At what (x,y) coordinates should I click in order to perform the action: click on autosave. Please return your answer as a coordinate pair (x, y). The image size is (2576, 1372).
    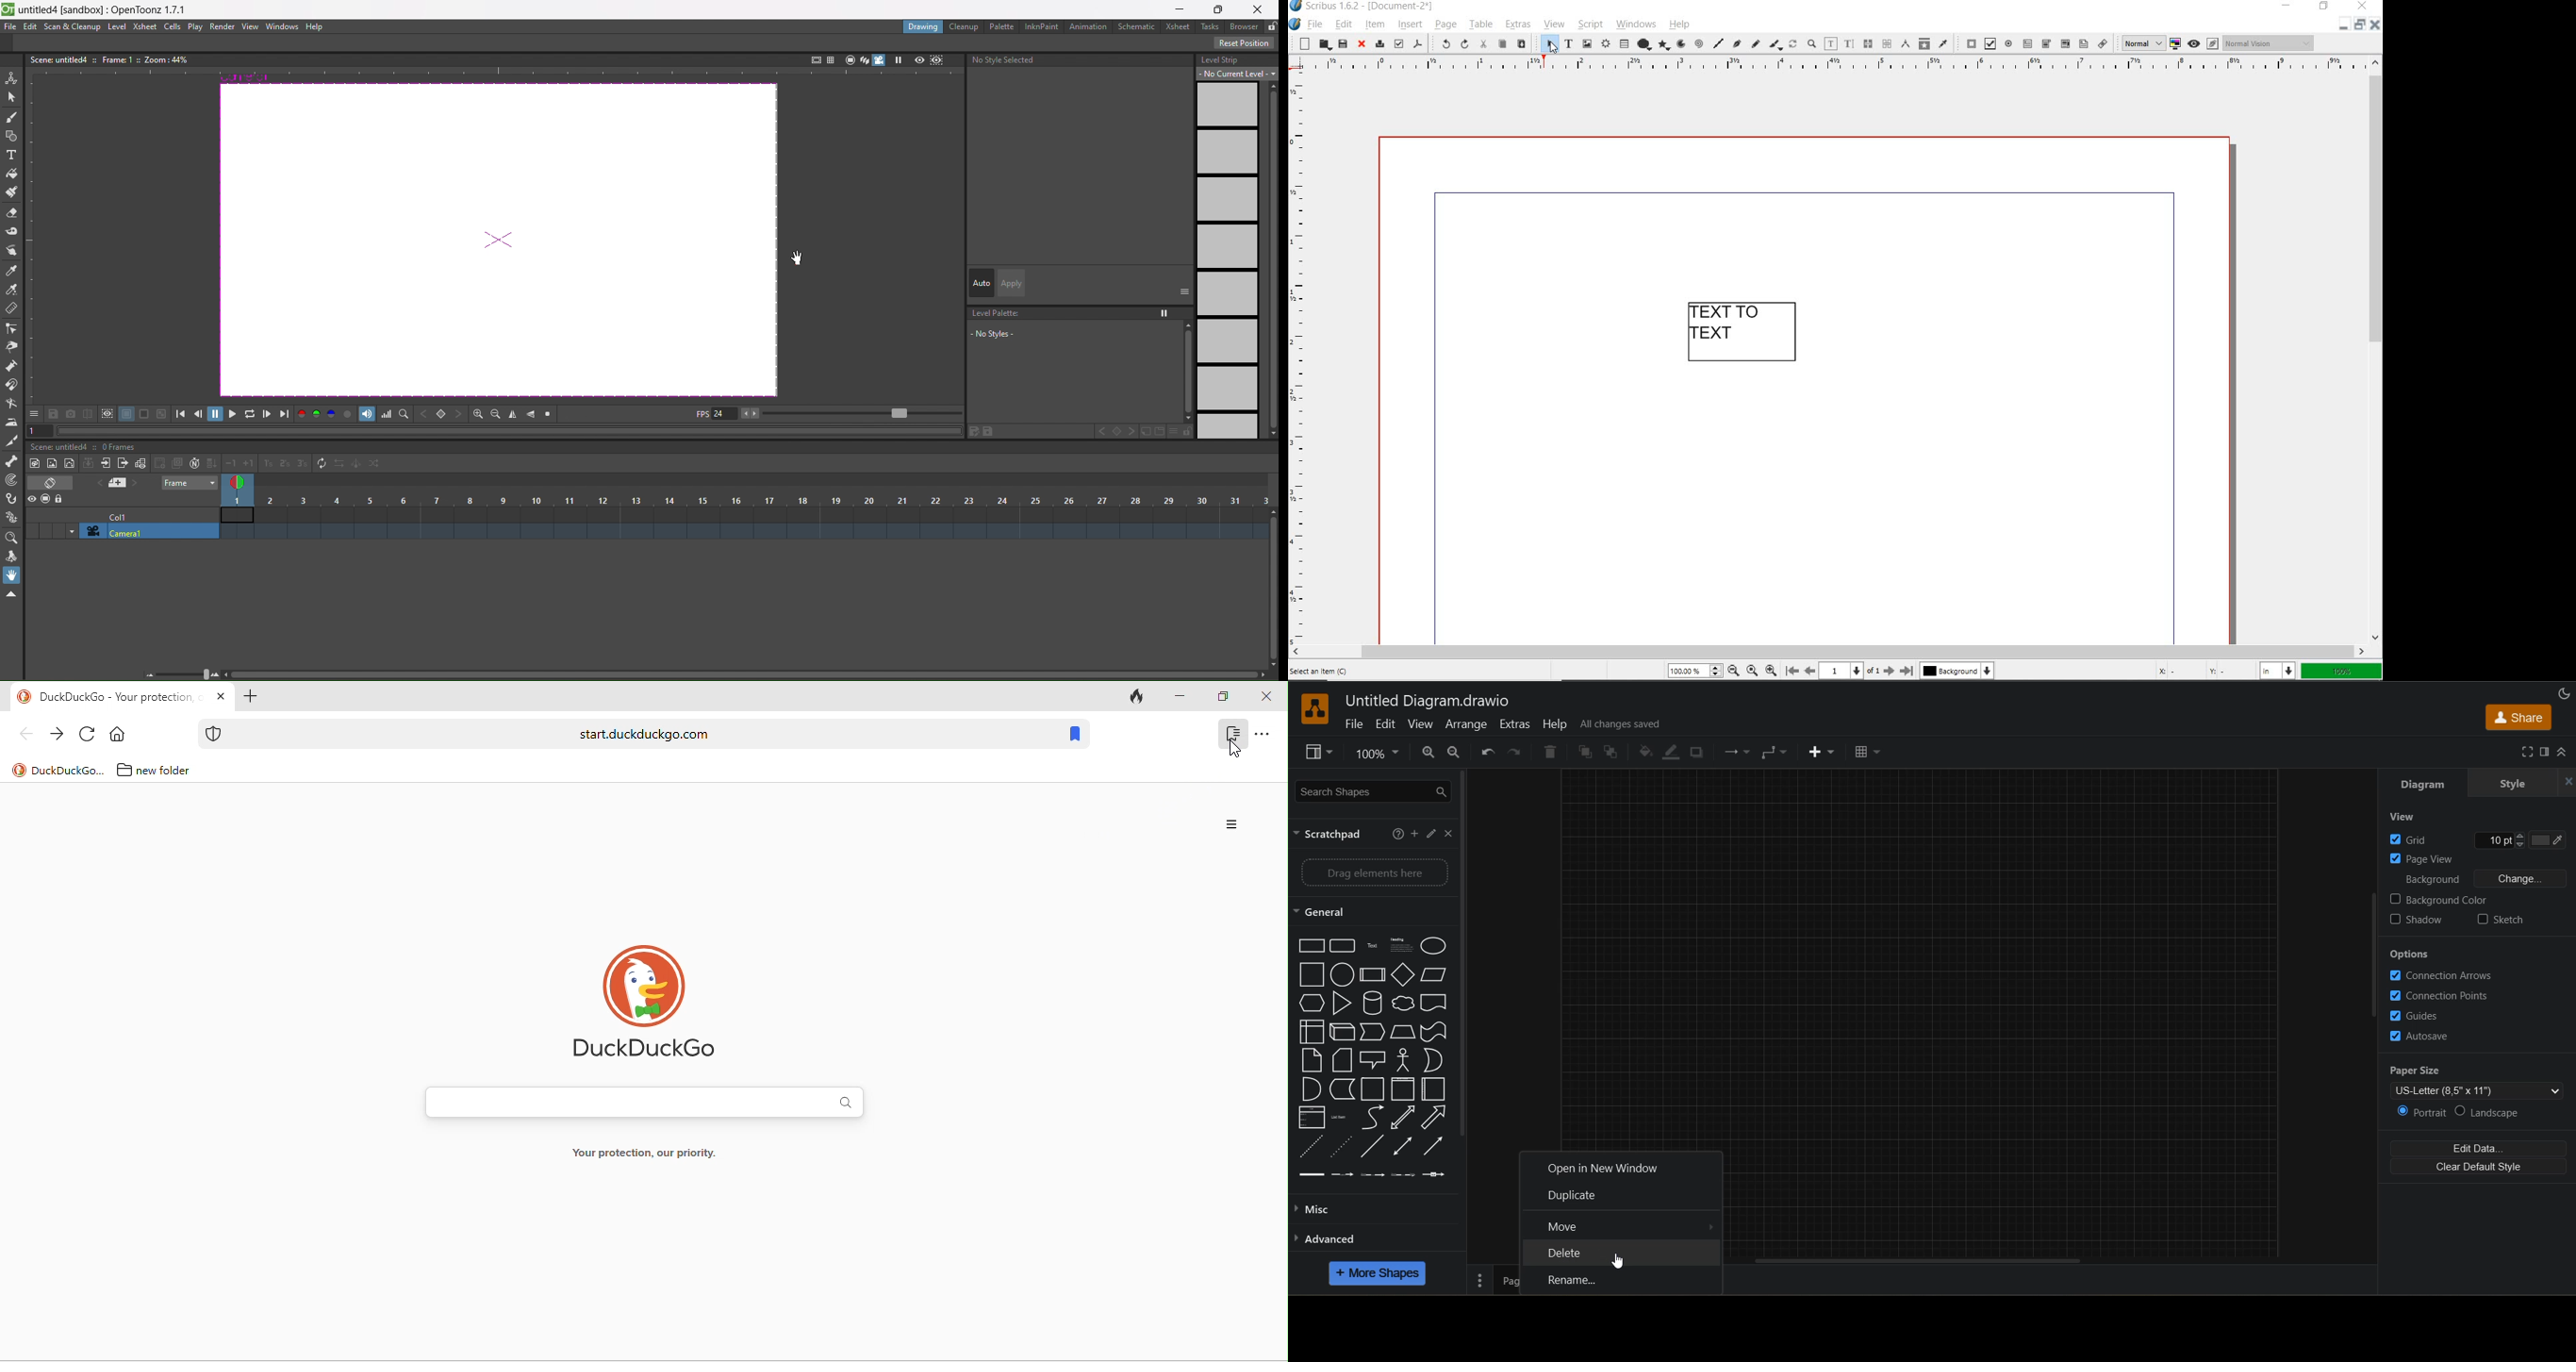
    Looking at the image, I should click on (2427, 1036).